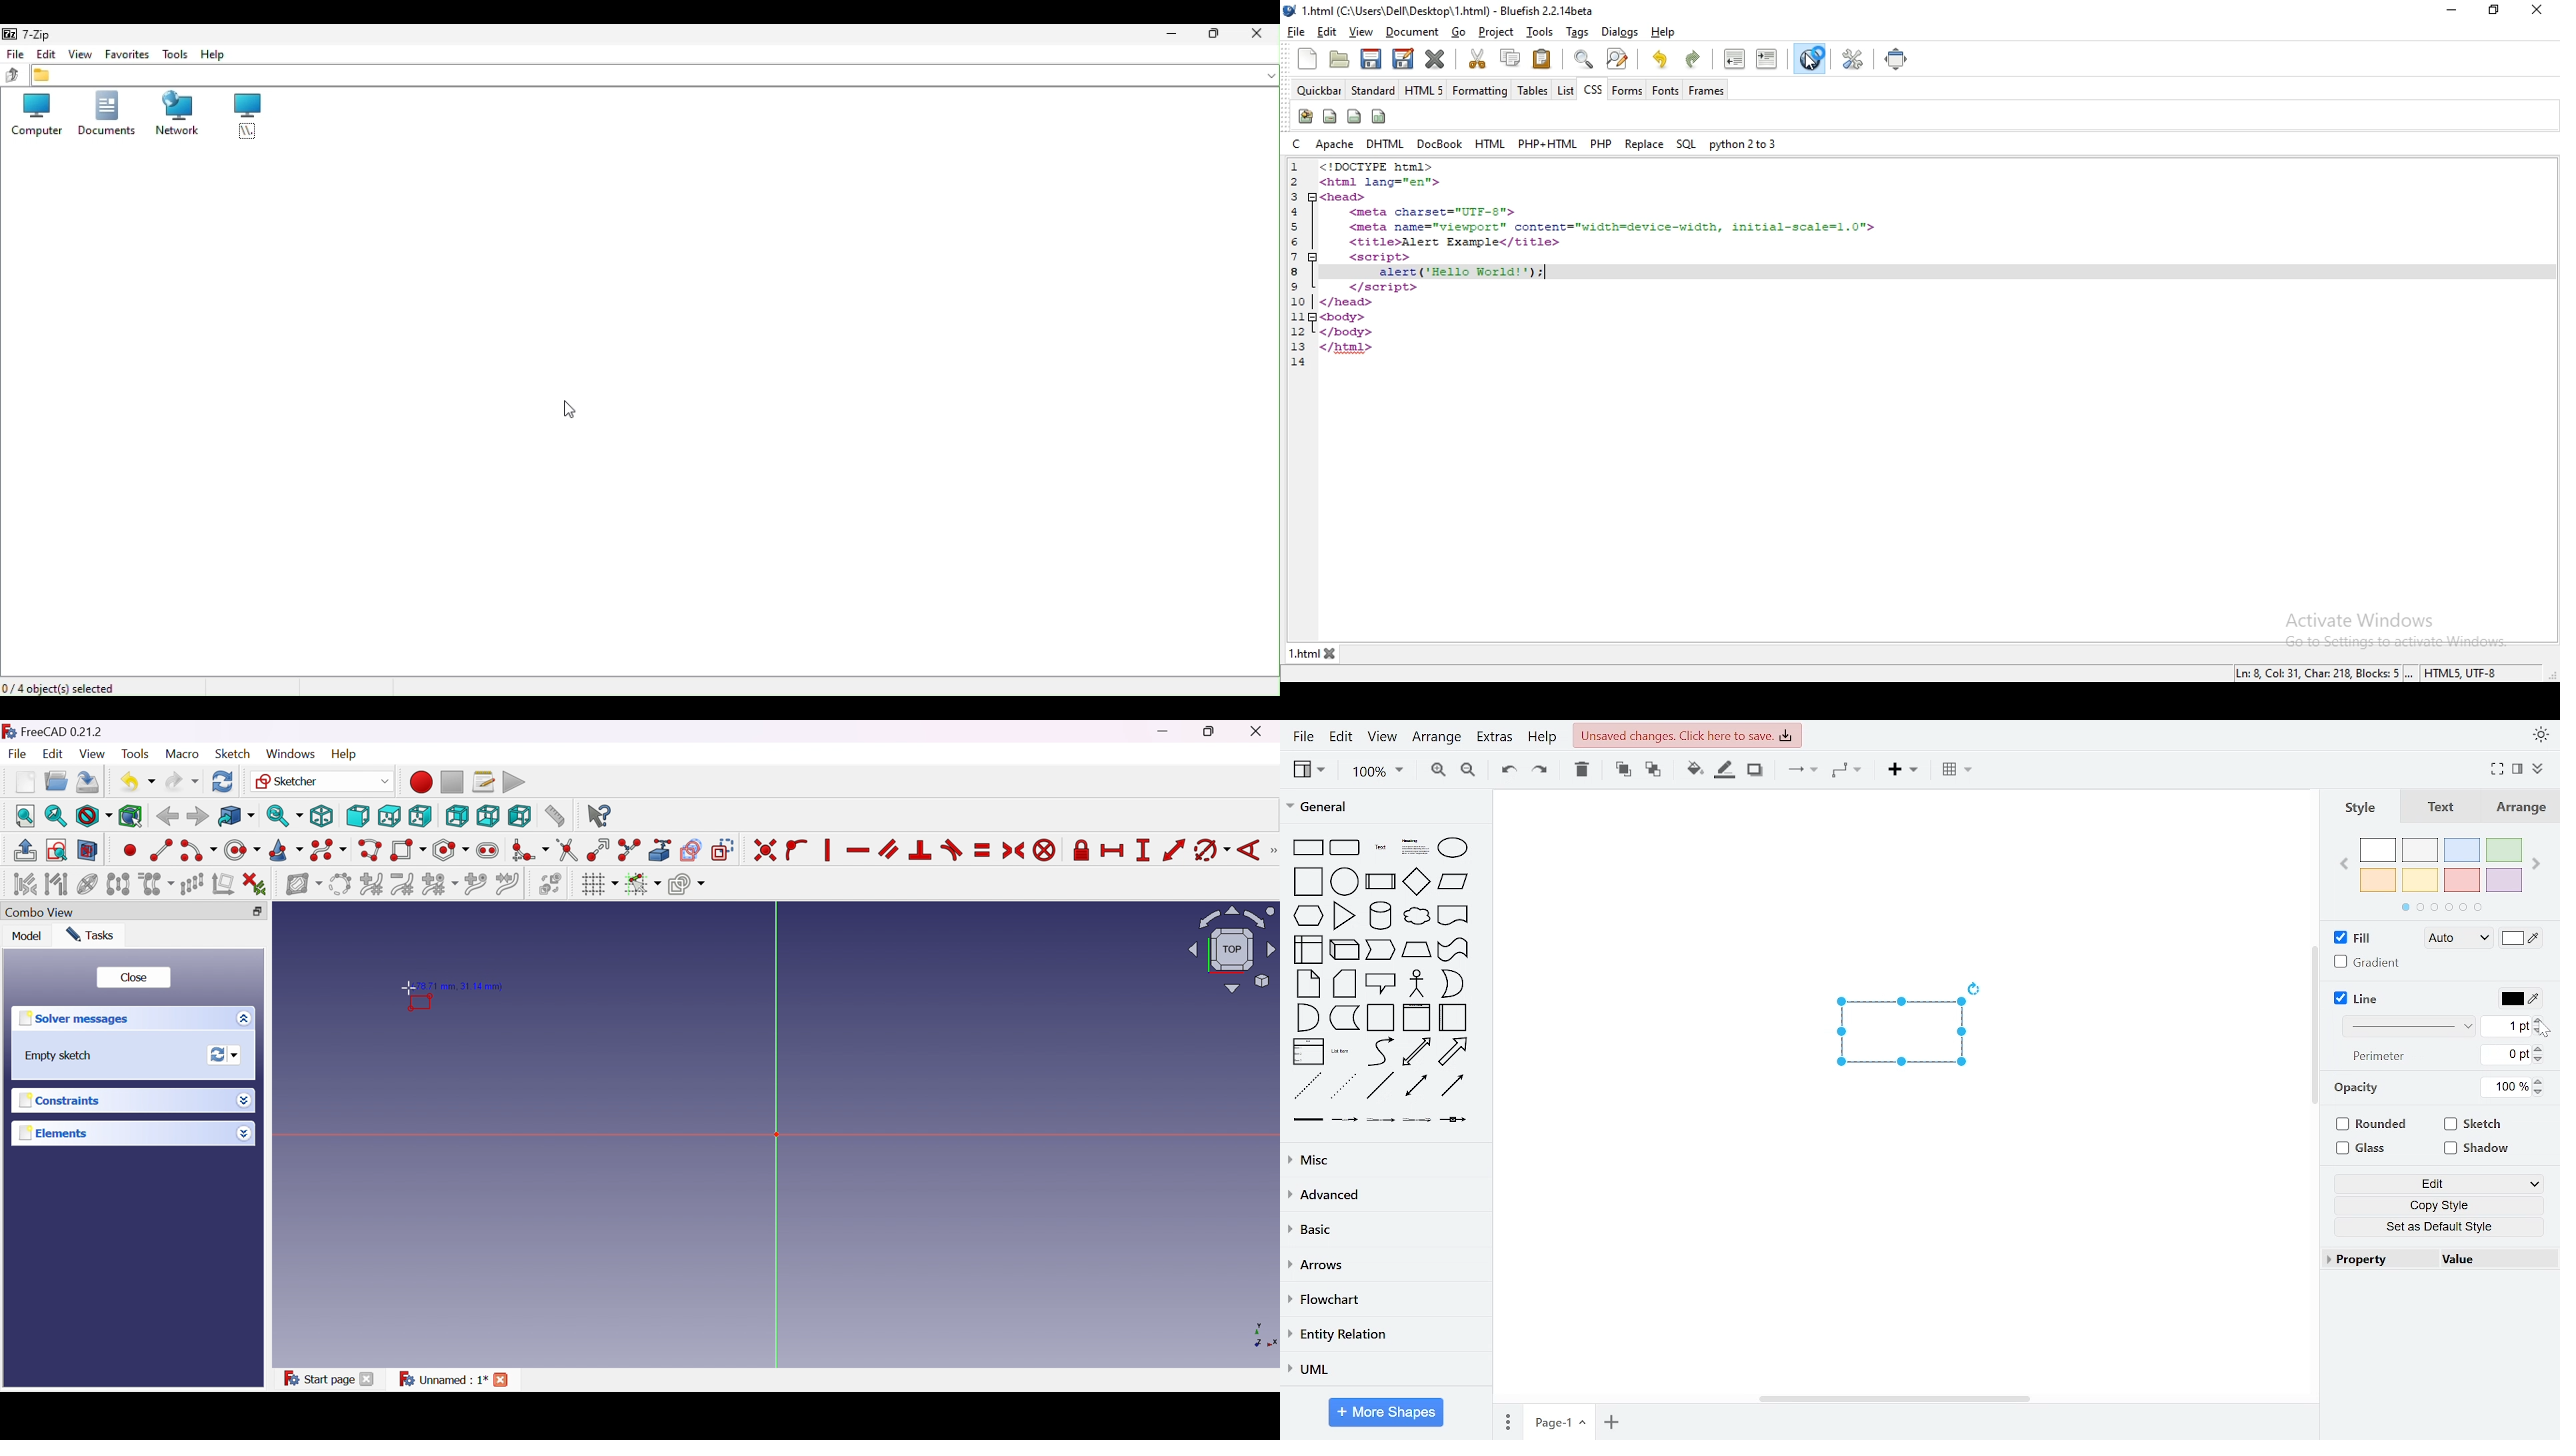 The image size is (2576, 1456). Describe the element at coordinates (1079, 851) in the screenshot. I see `Constrain lock` at that location.